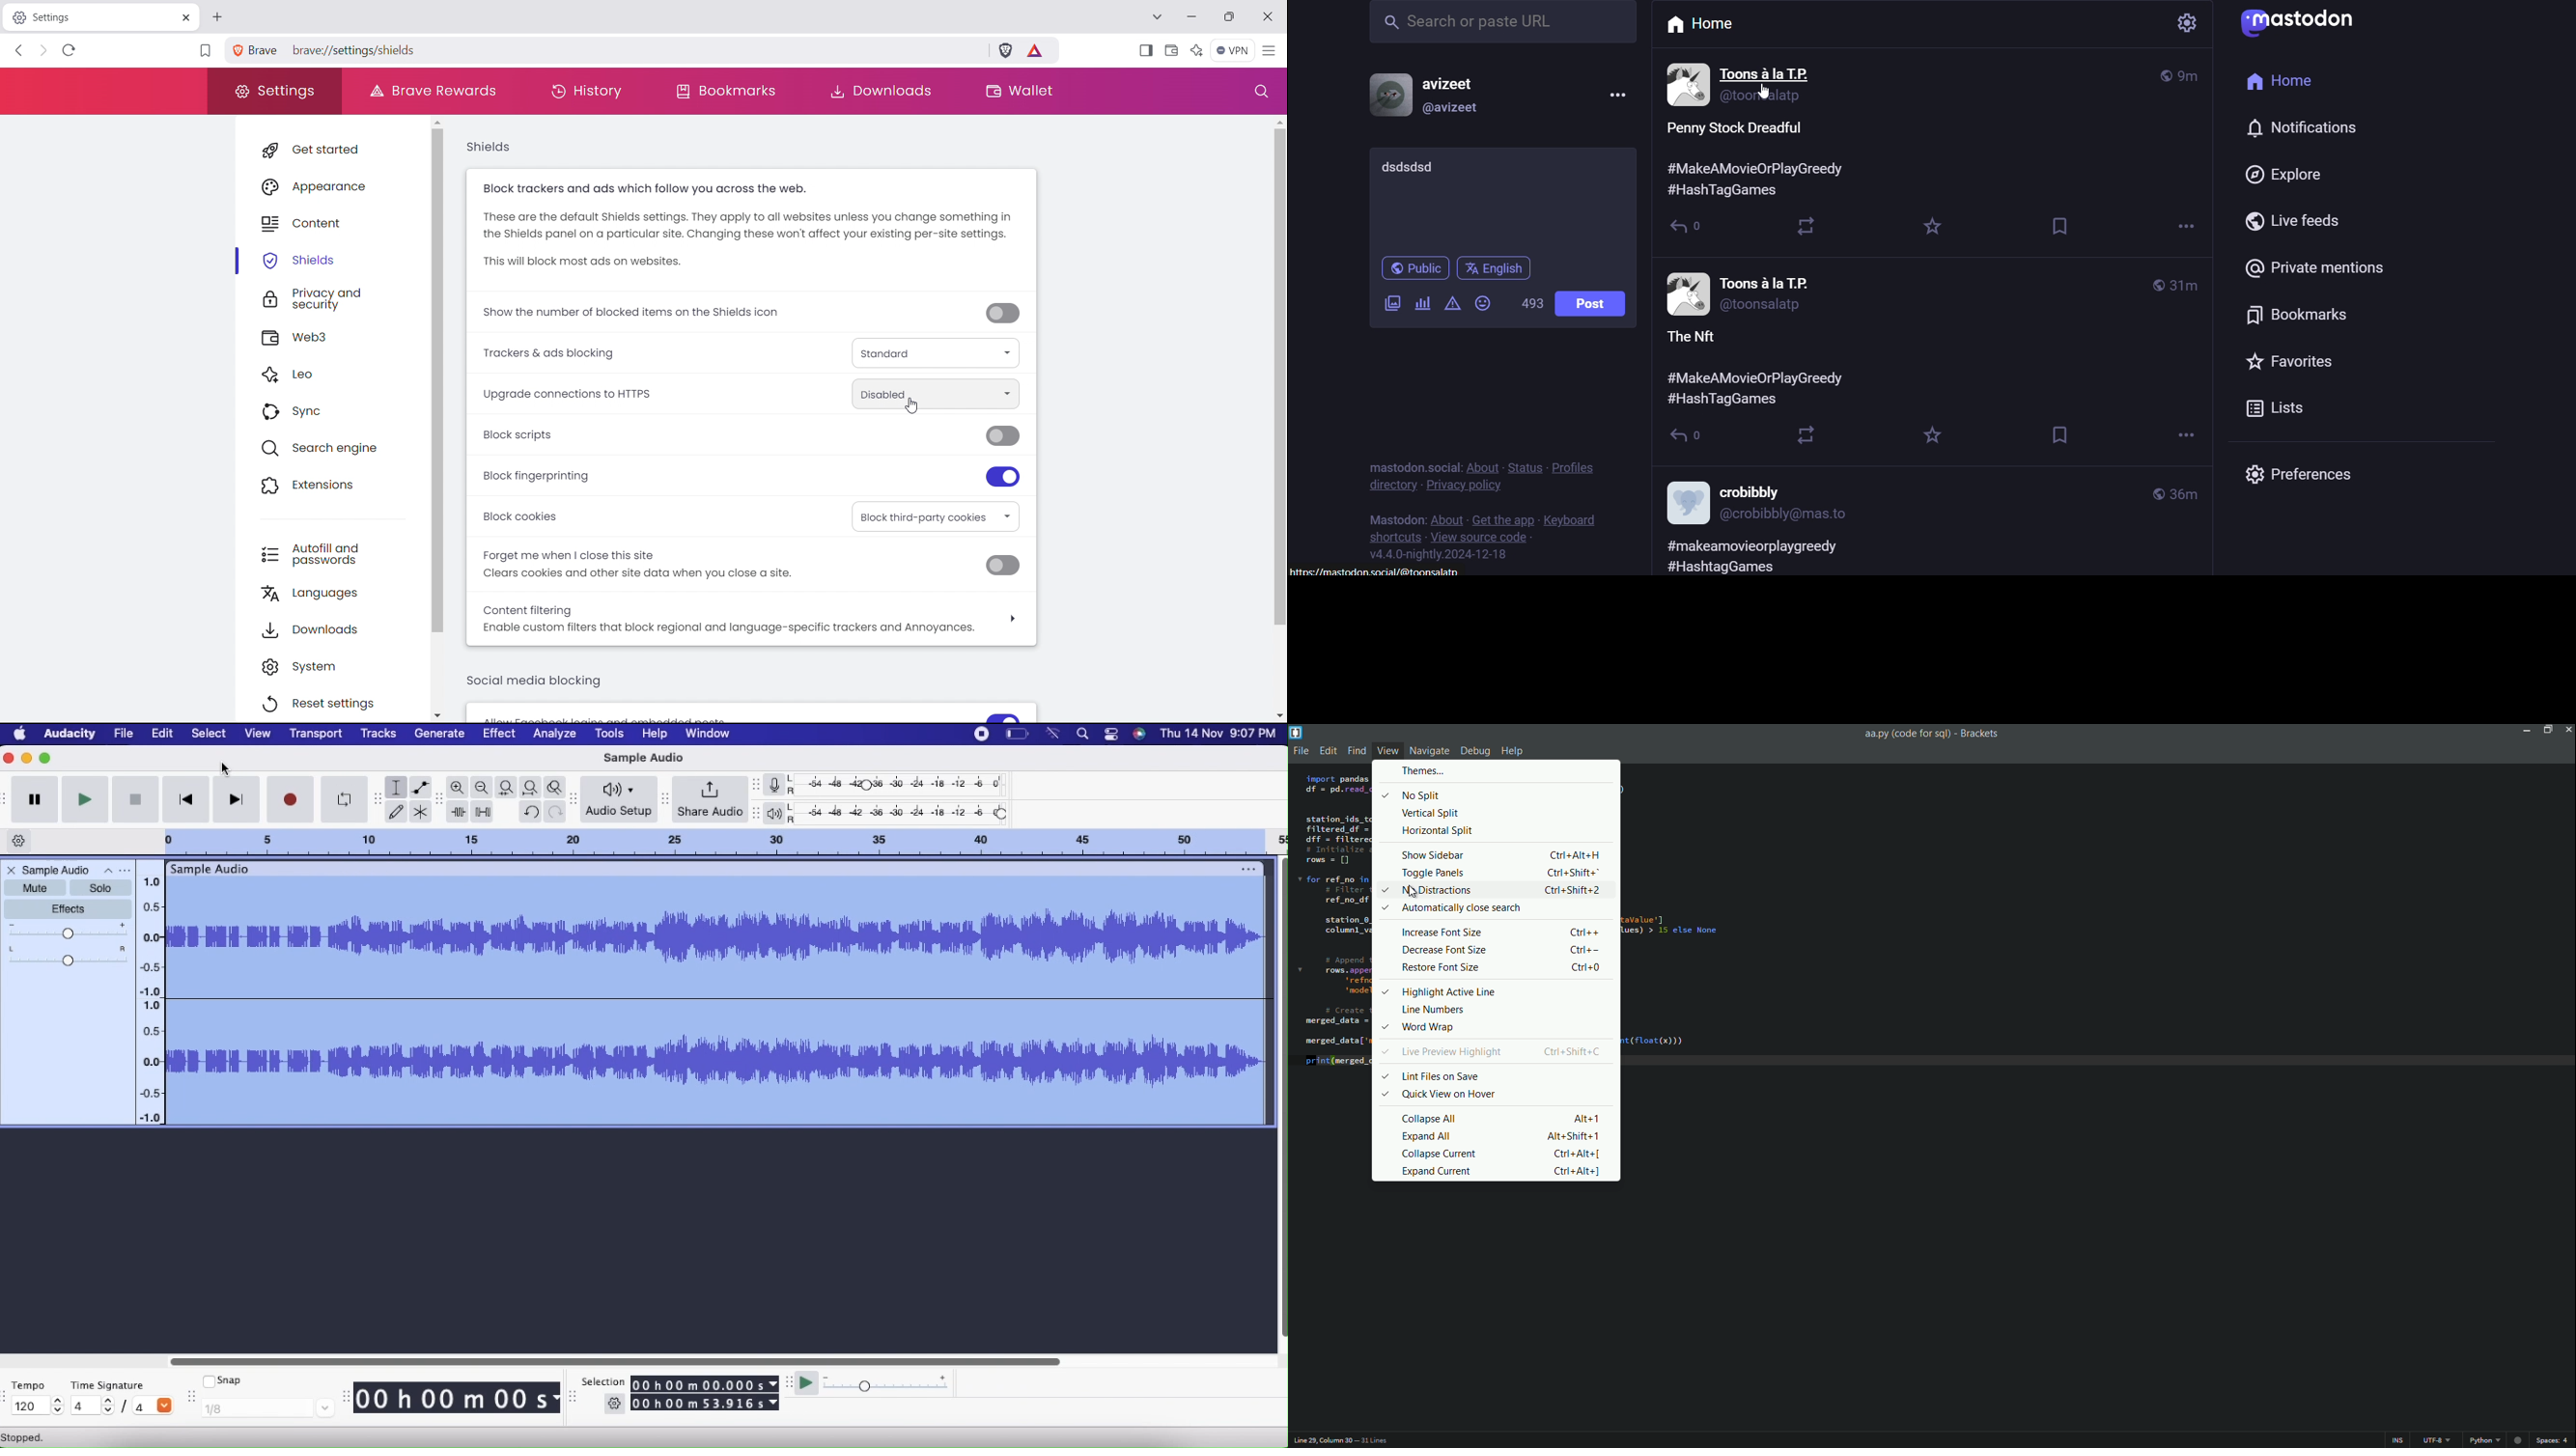 The width and height of the screenshot is (2576, 1456). Describe the element at coordinates (1297, 733) in the screenshot. I see `app icon` at that location.